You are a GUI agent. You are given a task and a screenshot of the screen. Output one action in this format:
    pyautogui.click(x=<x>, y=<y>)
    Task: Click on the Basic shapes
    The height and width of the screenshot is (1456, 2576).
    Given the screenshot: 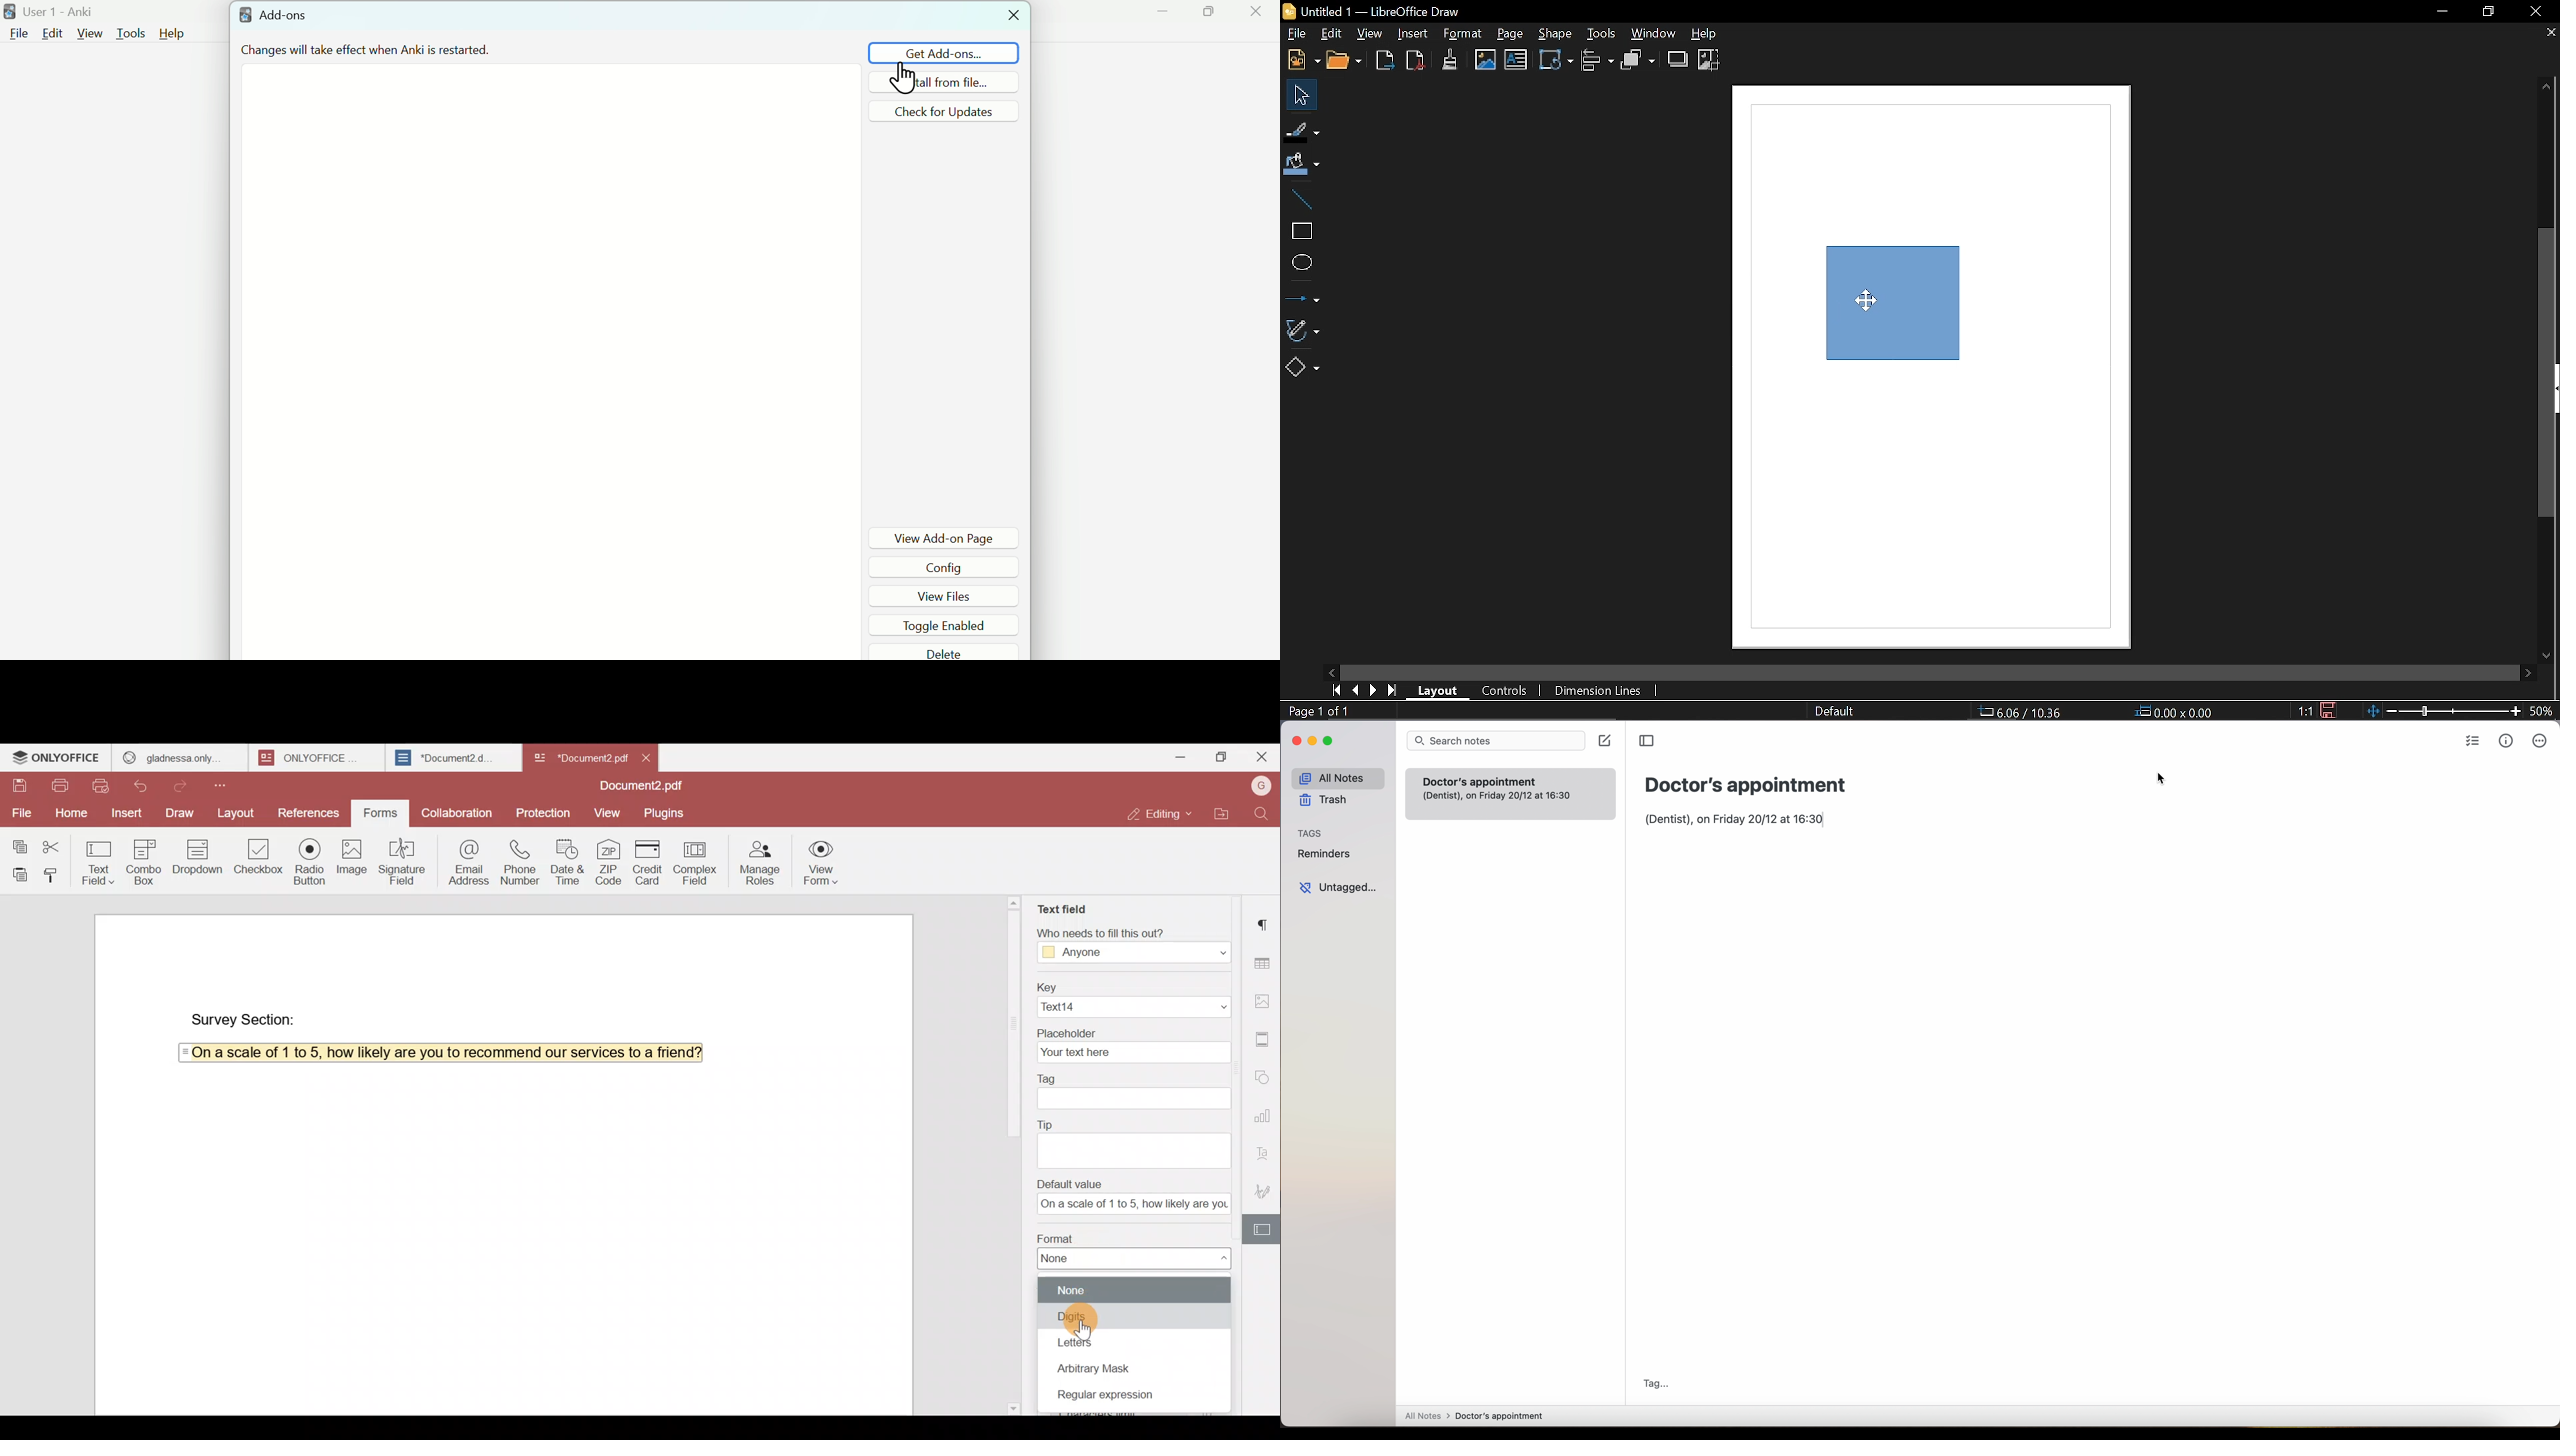 What is the action you would take?
    pyautogui.click(x=1304, y=367)
    